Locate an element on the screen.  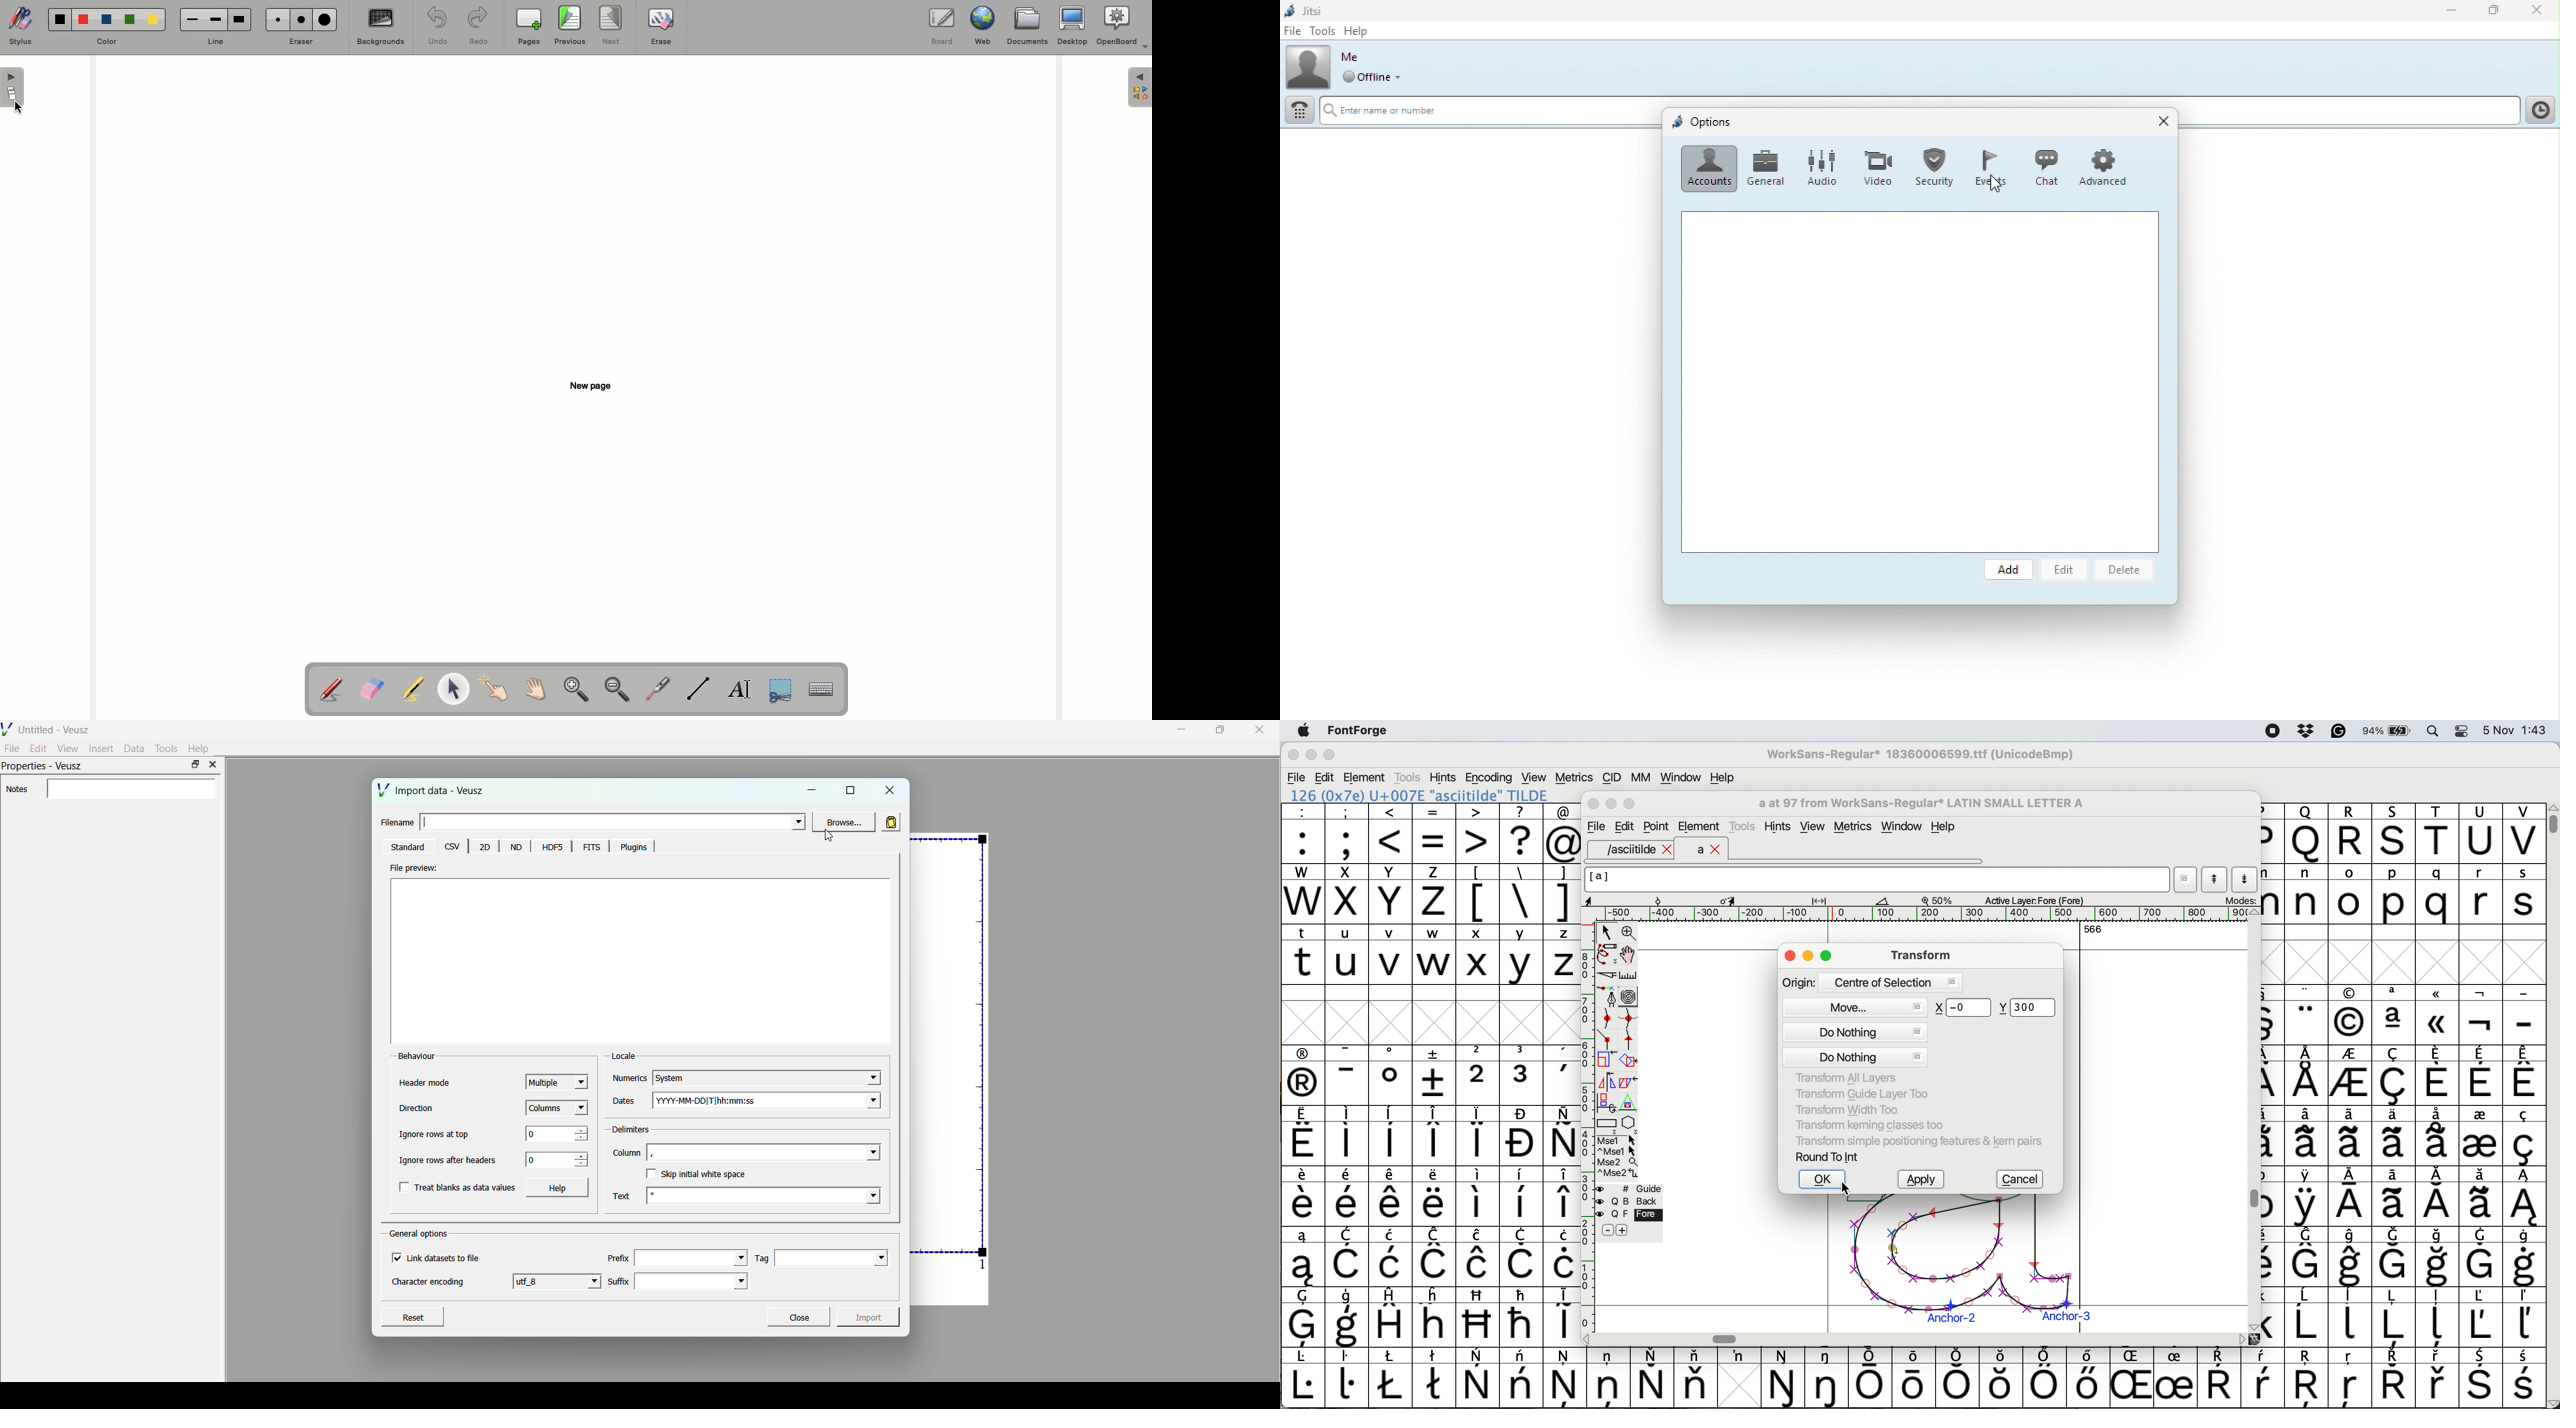
control center is located at coordinates (2465, 730).